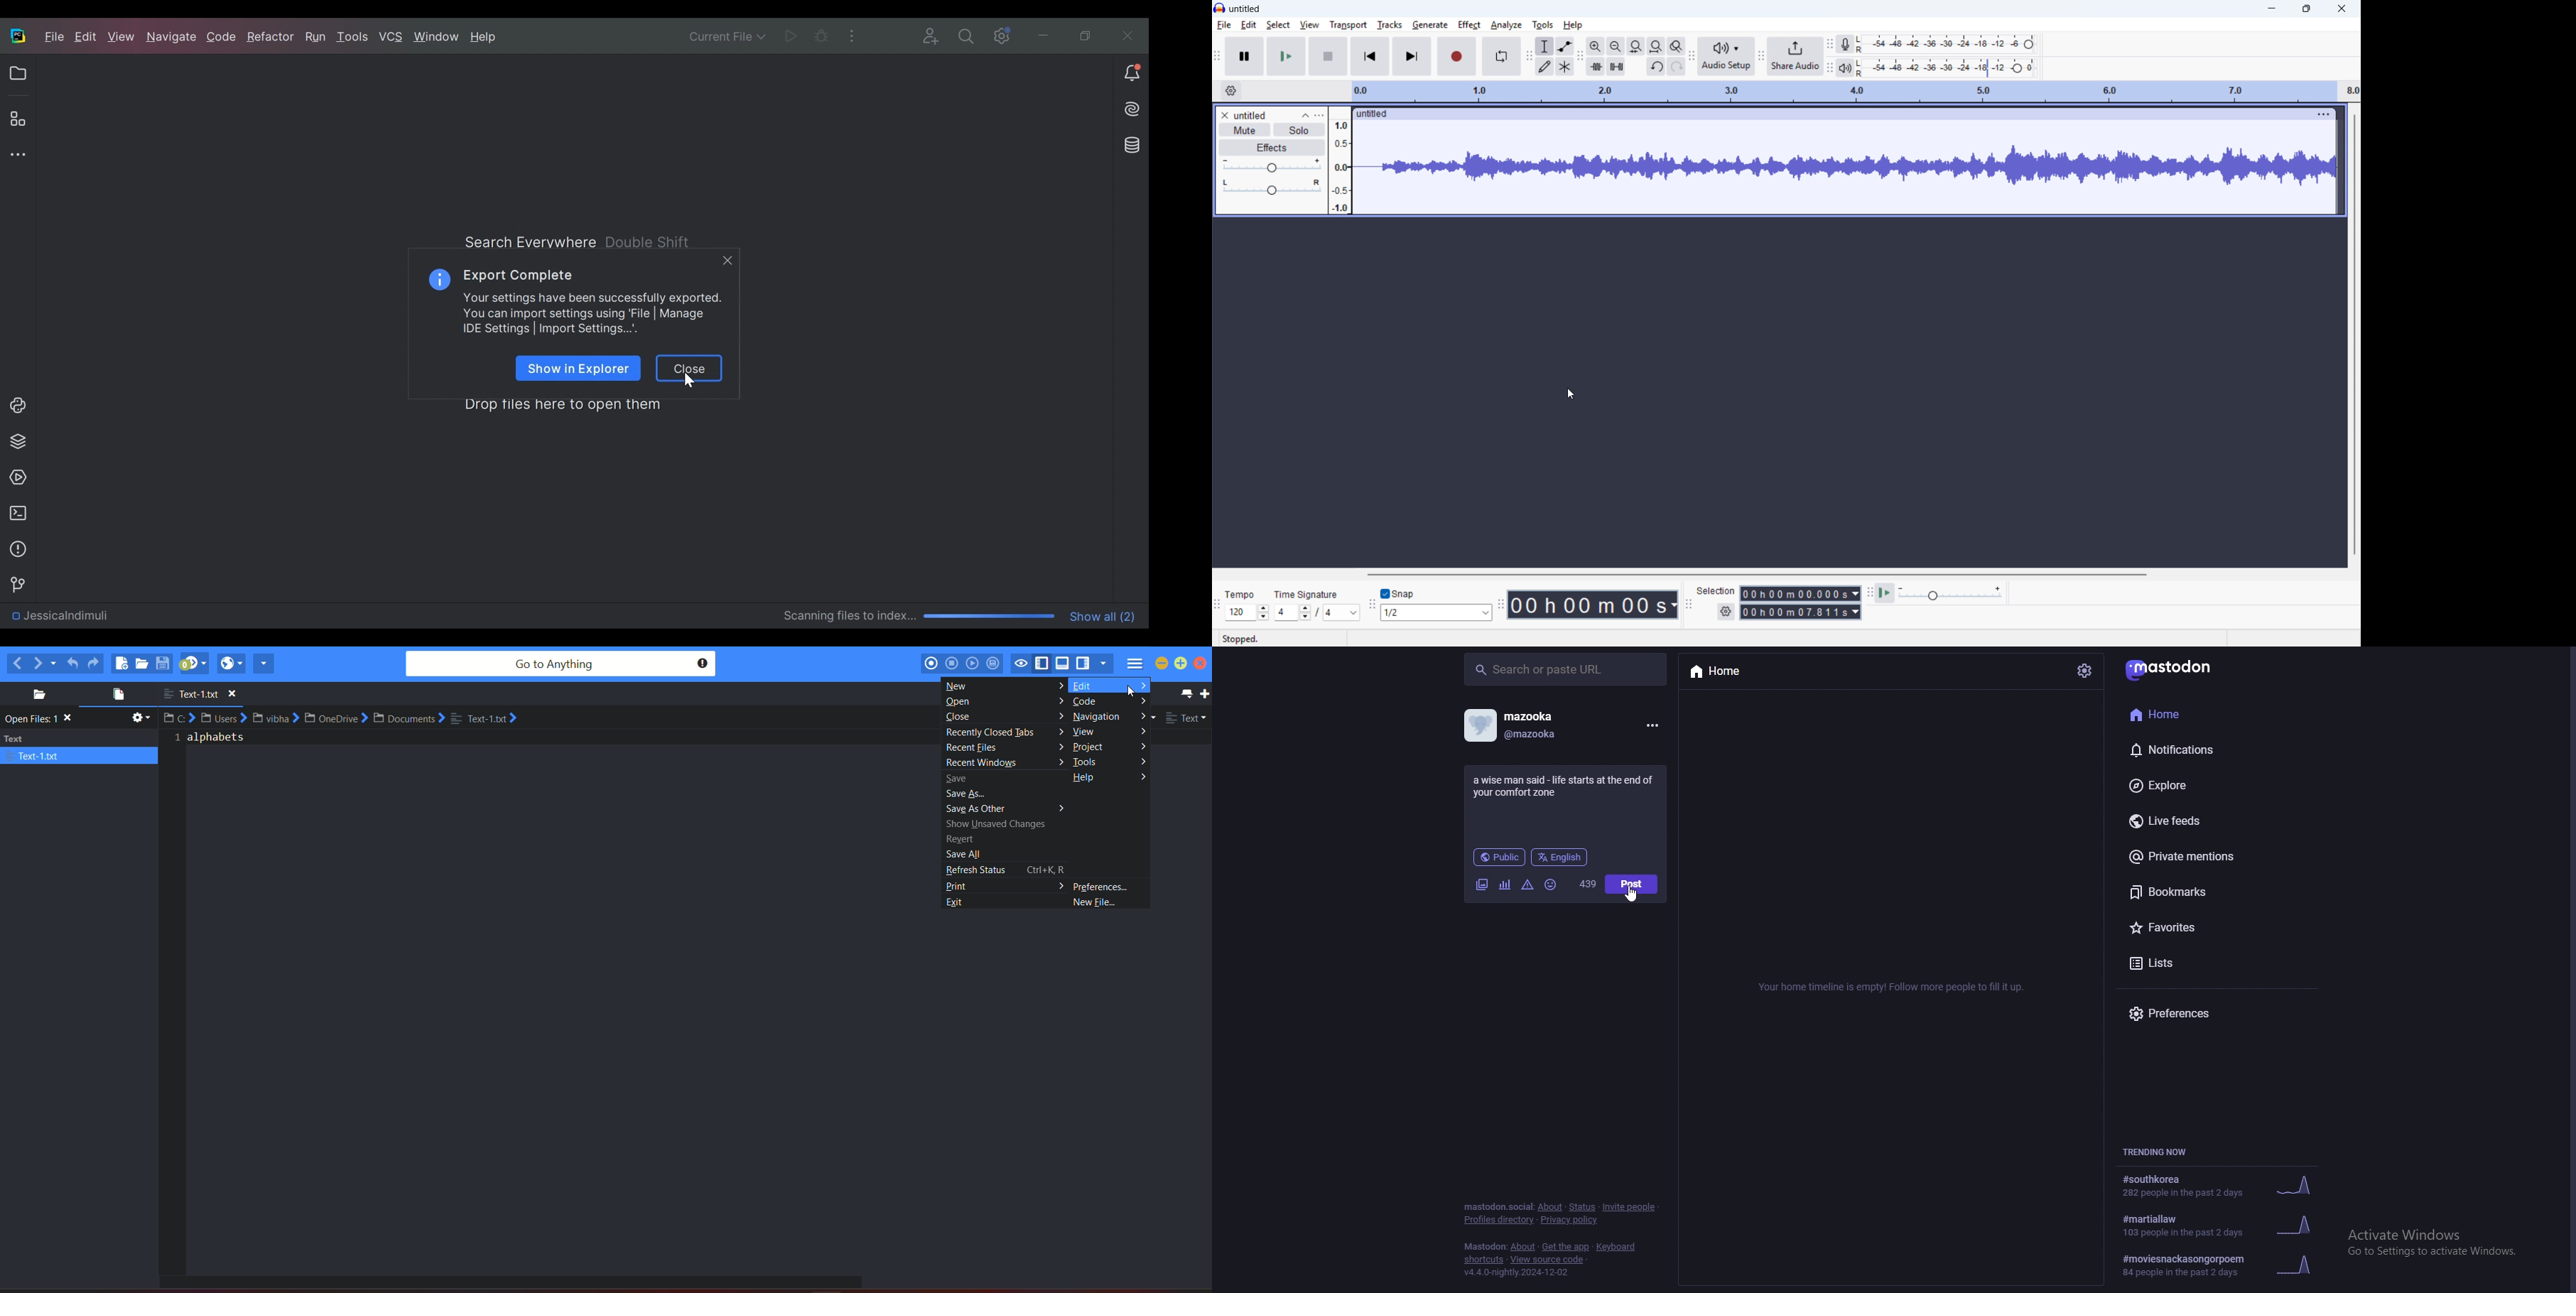 This screenshot has width=2576, height=1316. Describe the element at coordinates (2197, 1013) in the screenshot. I see `preferences` at that location.